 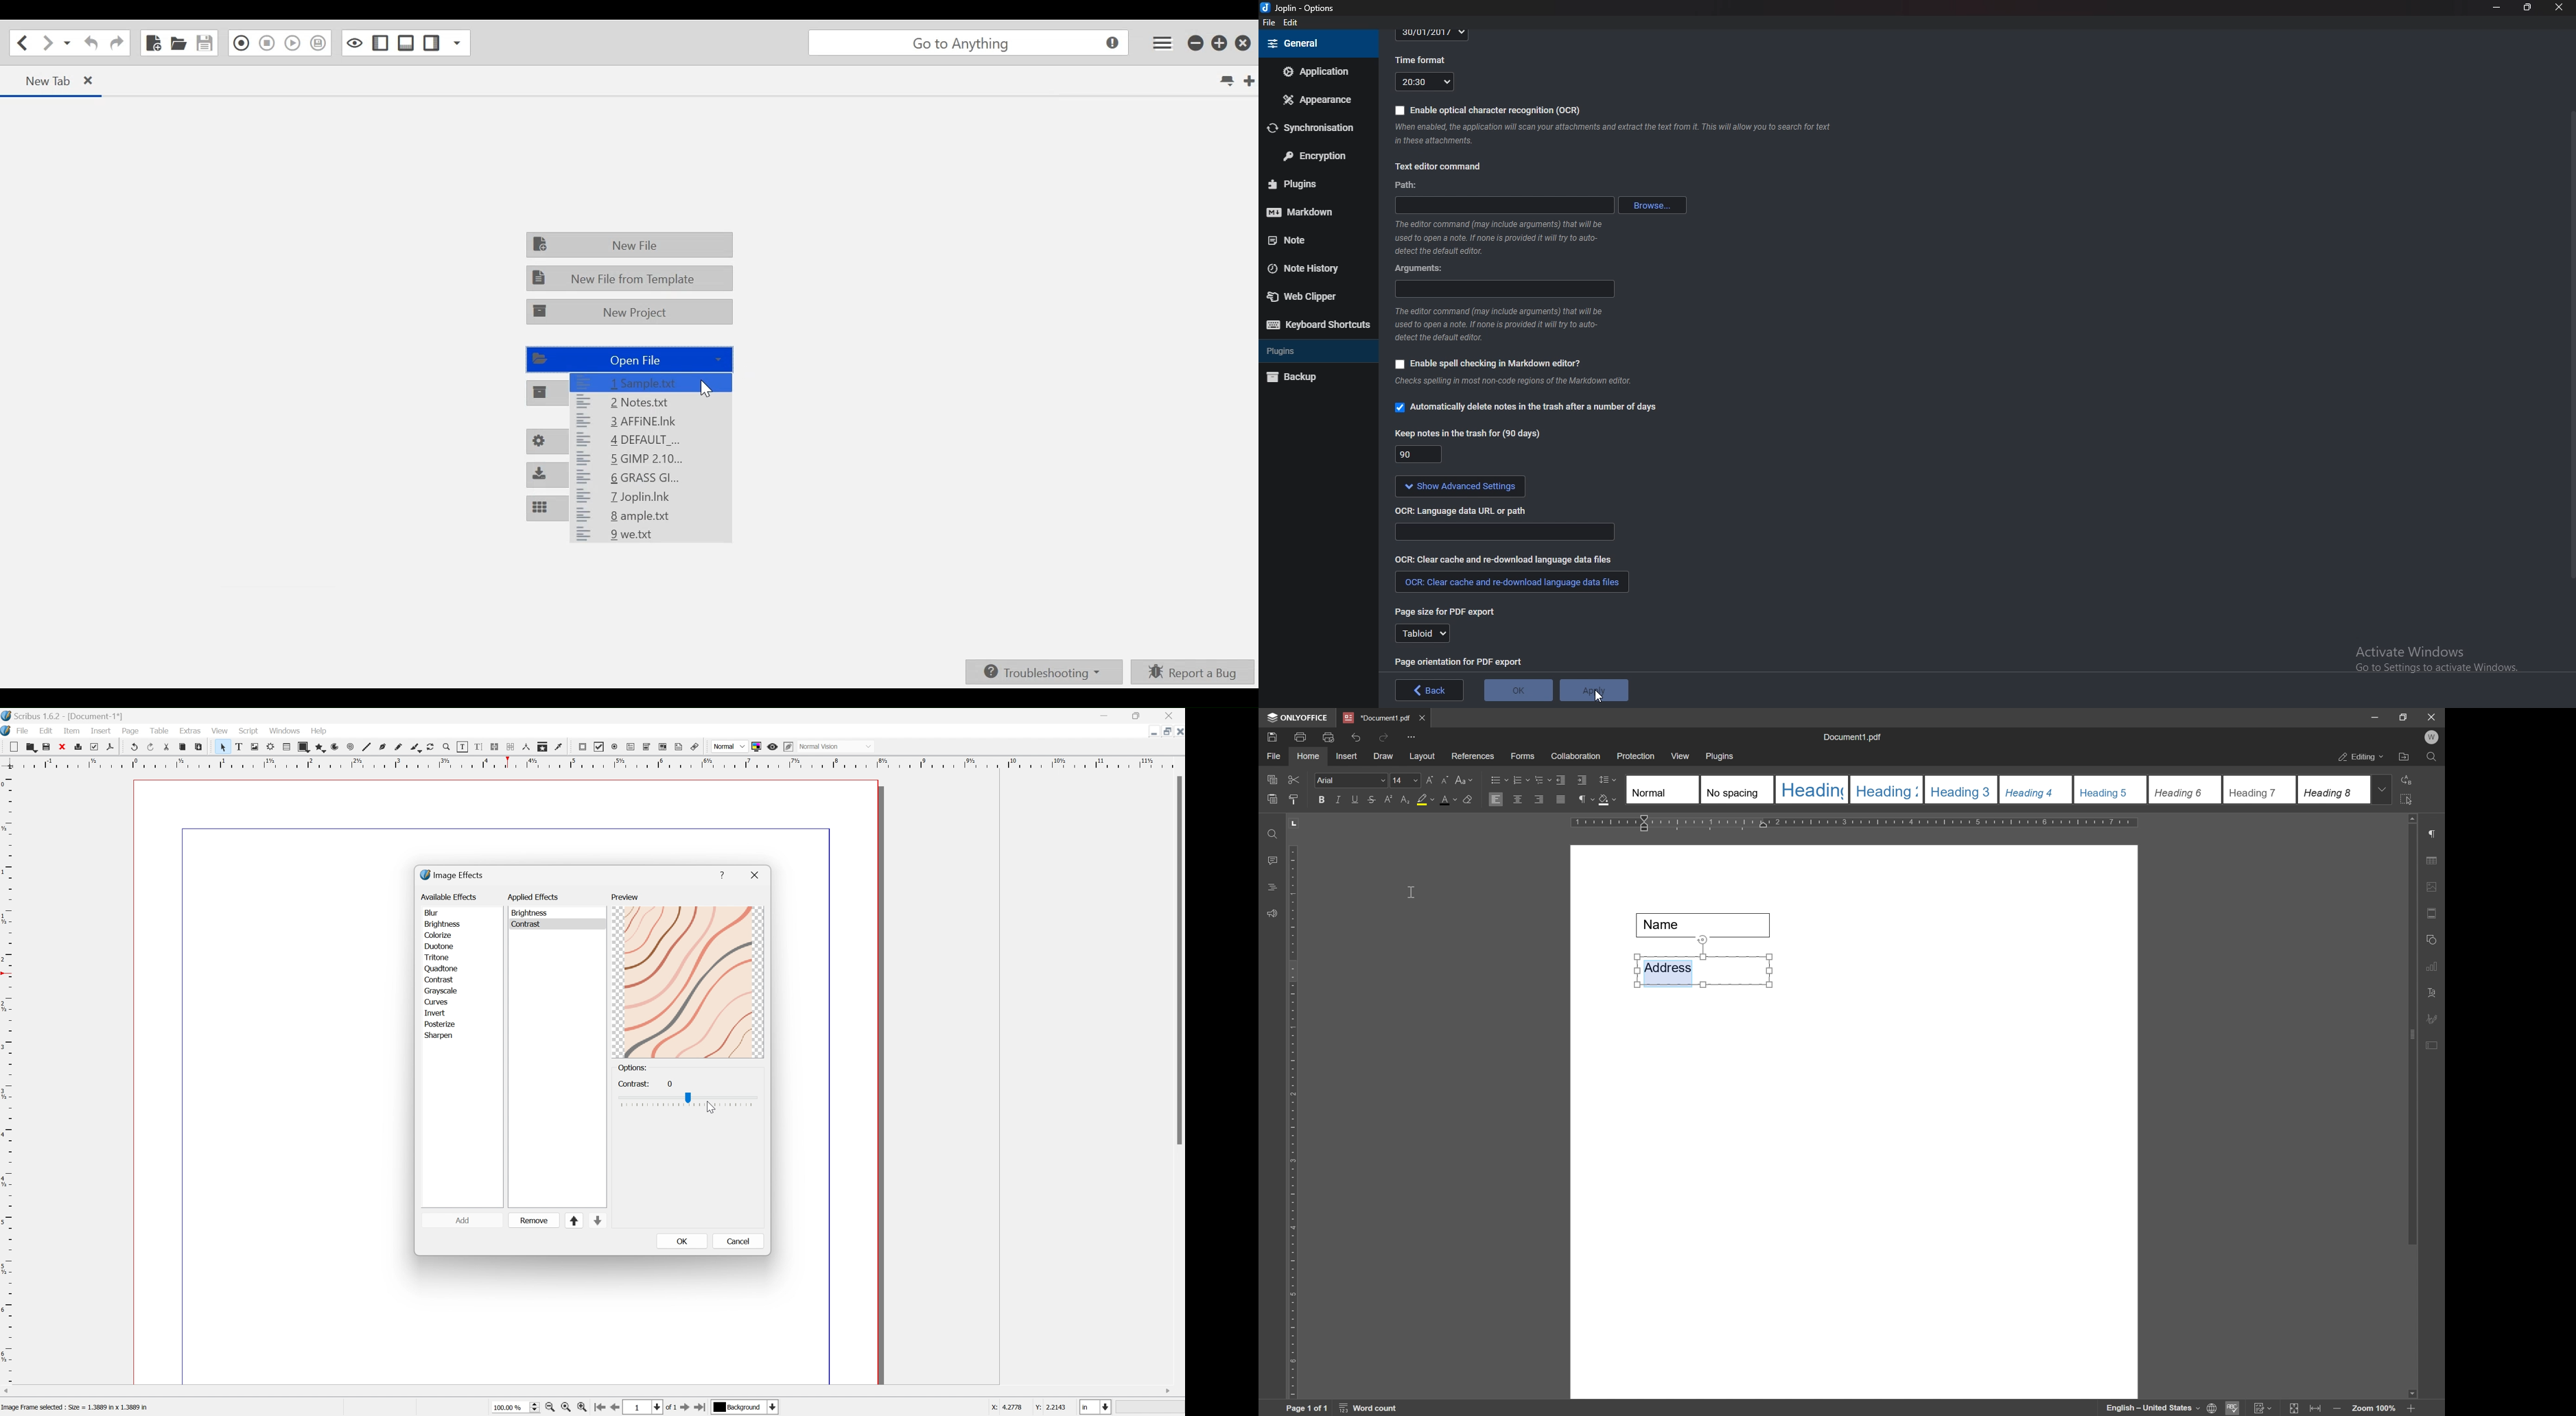 What do you see at coordinates (588, 1221) in the screenshot?
I see `sort` at bounding box center [588, 1221].